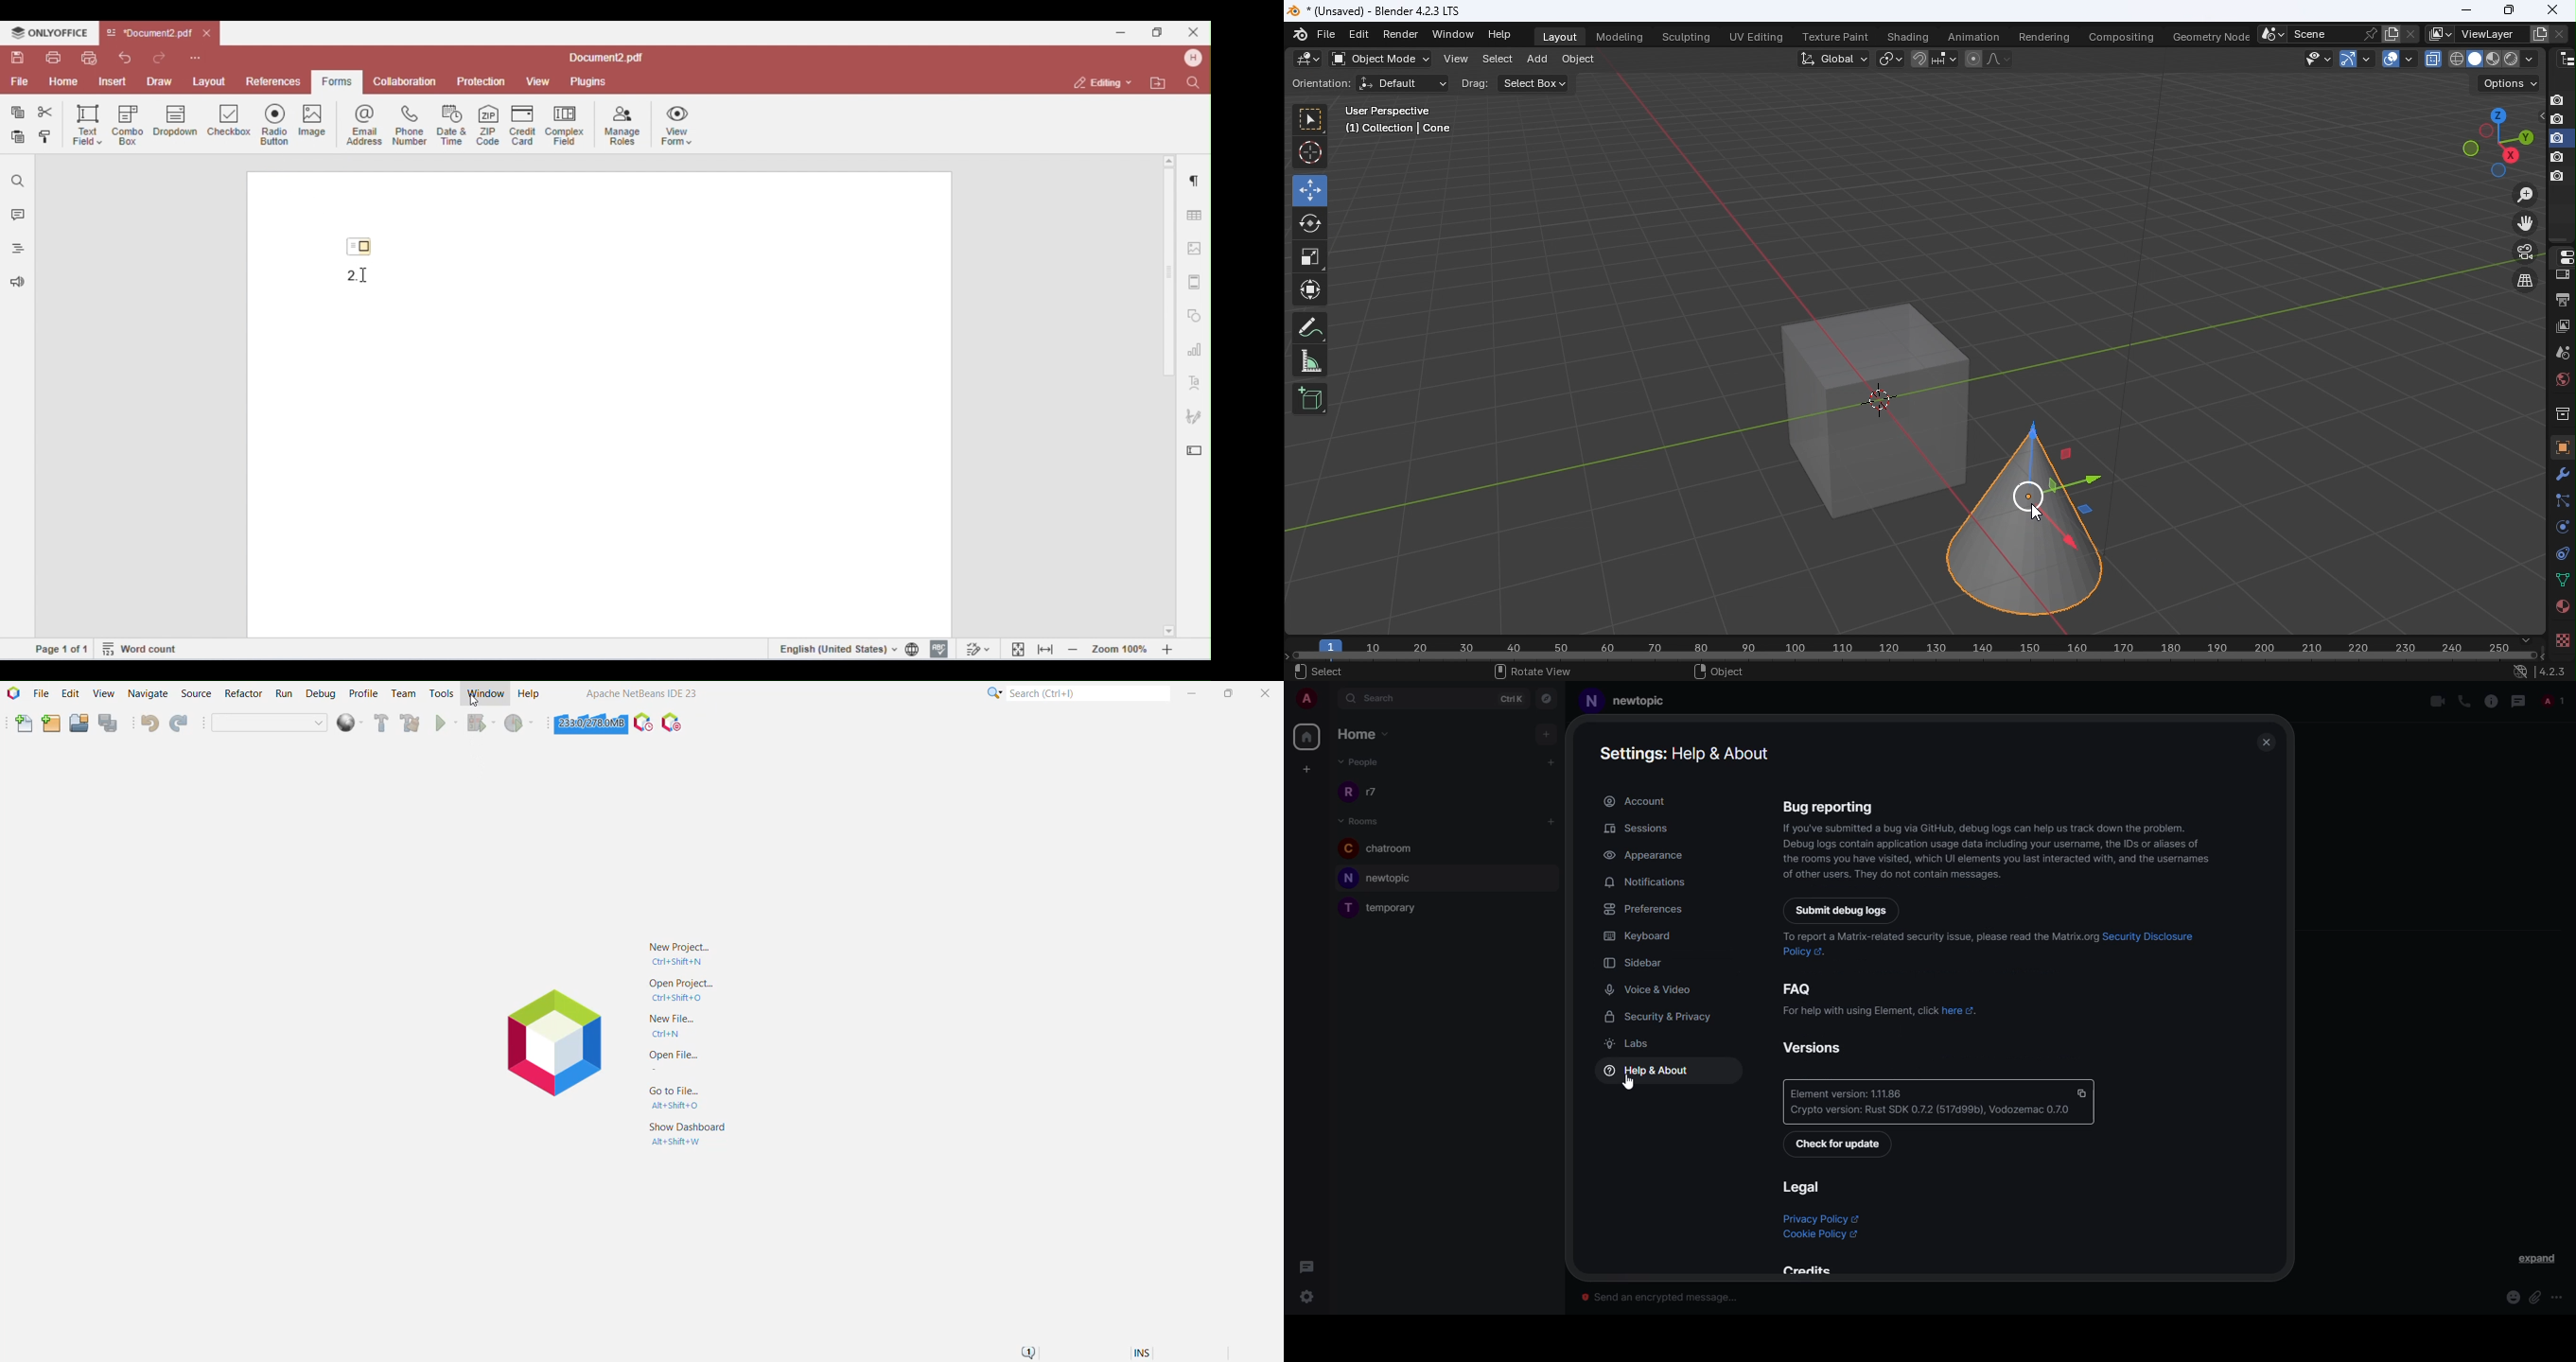 The image size is (2576, 1372). What do you see at coordinates (1310, 221) in the screenshot?
I see `Roatate` at bounding box center [1310, 221].